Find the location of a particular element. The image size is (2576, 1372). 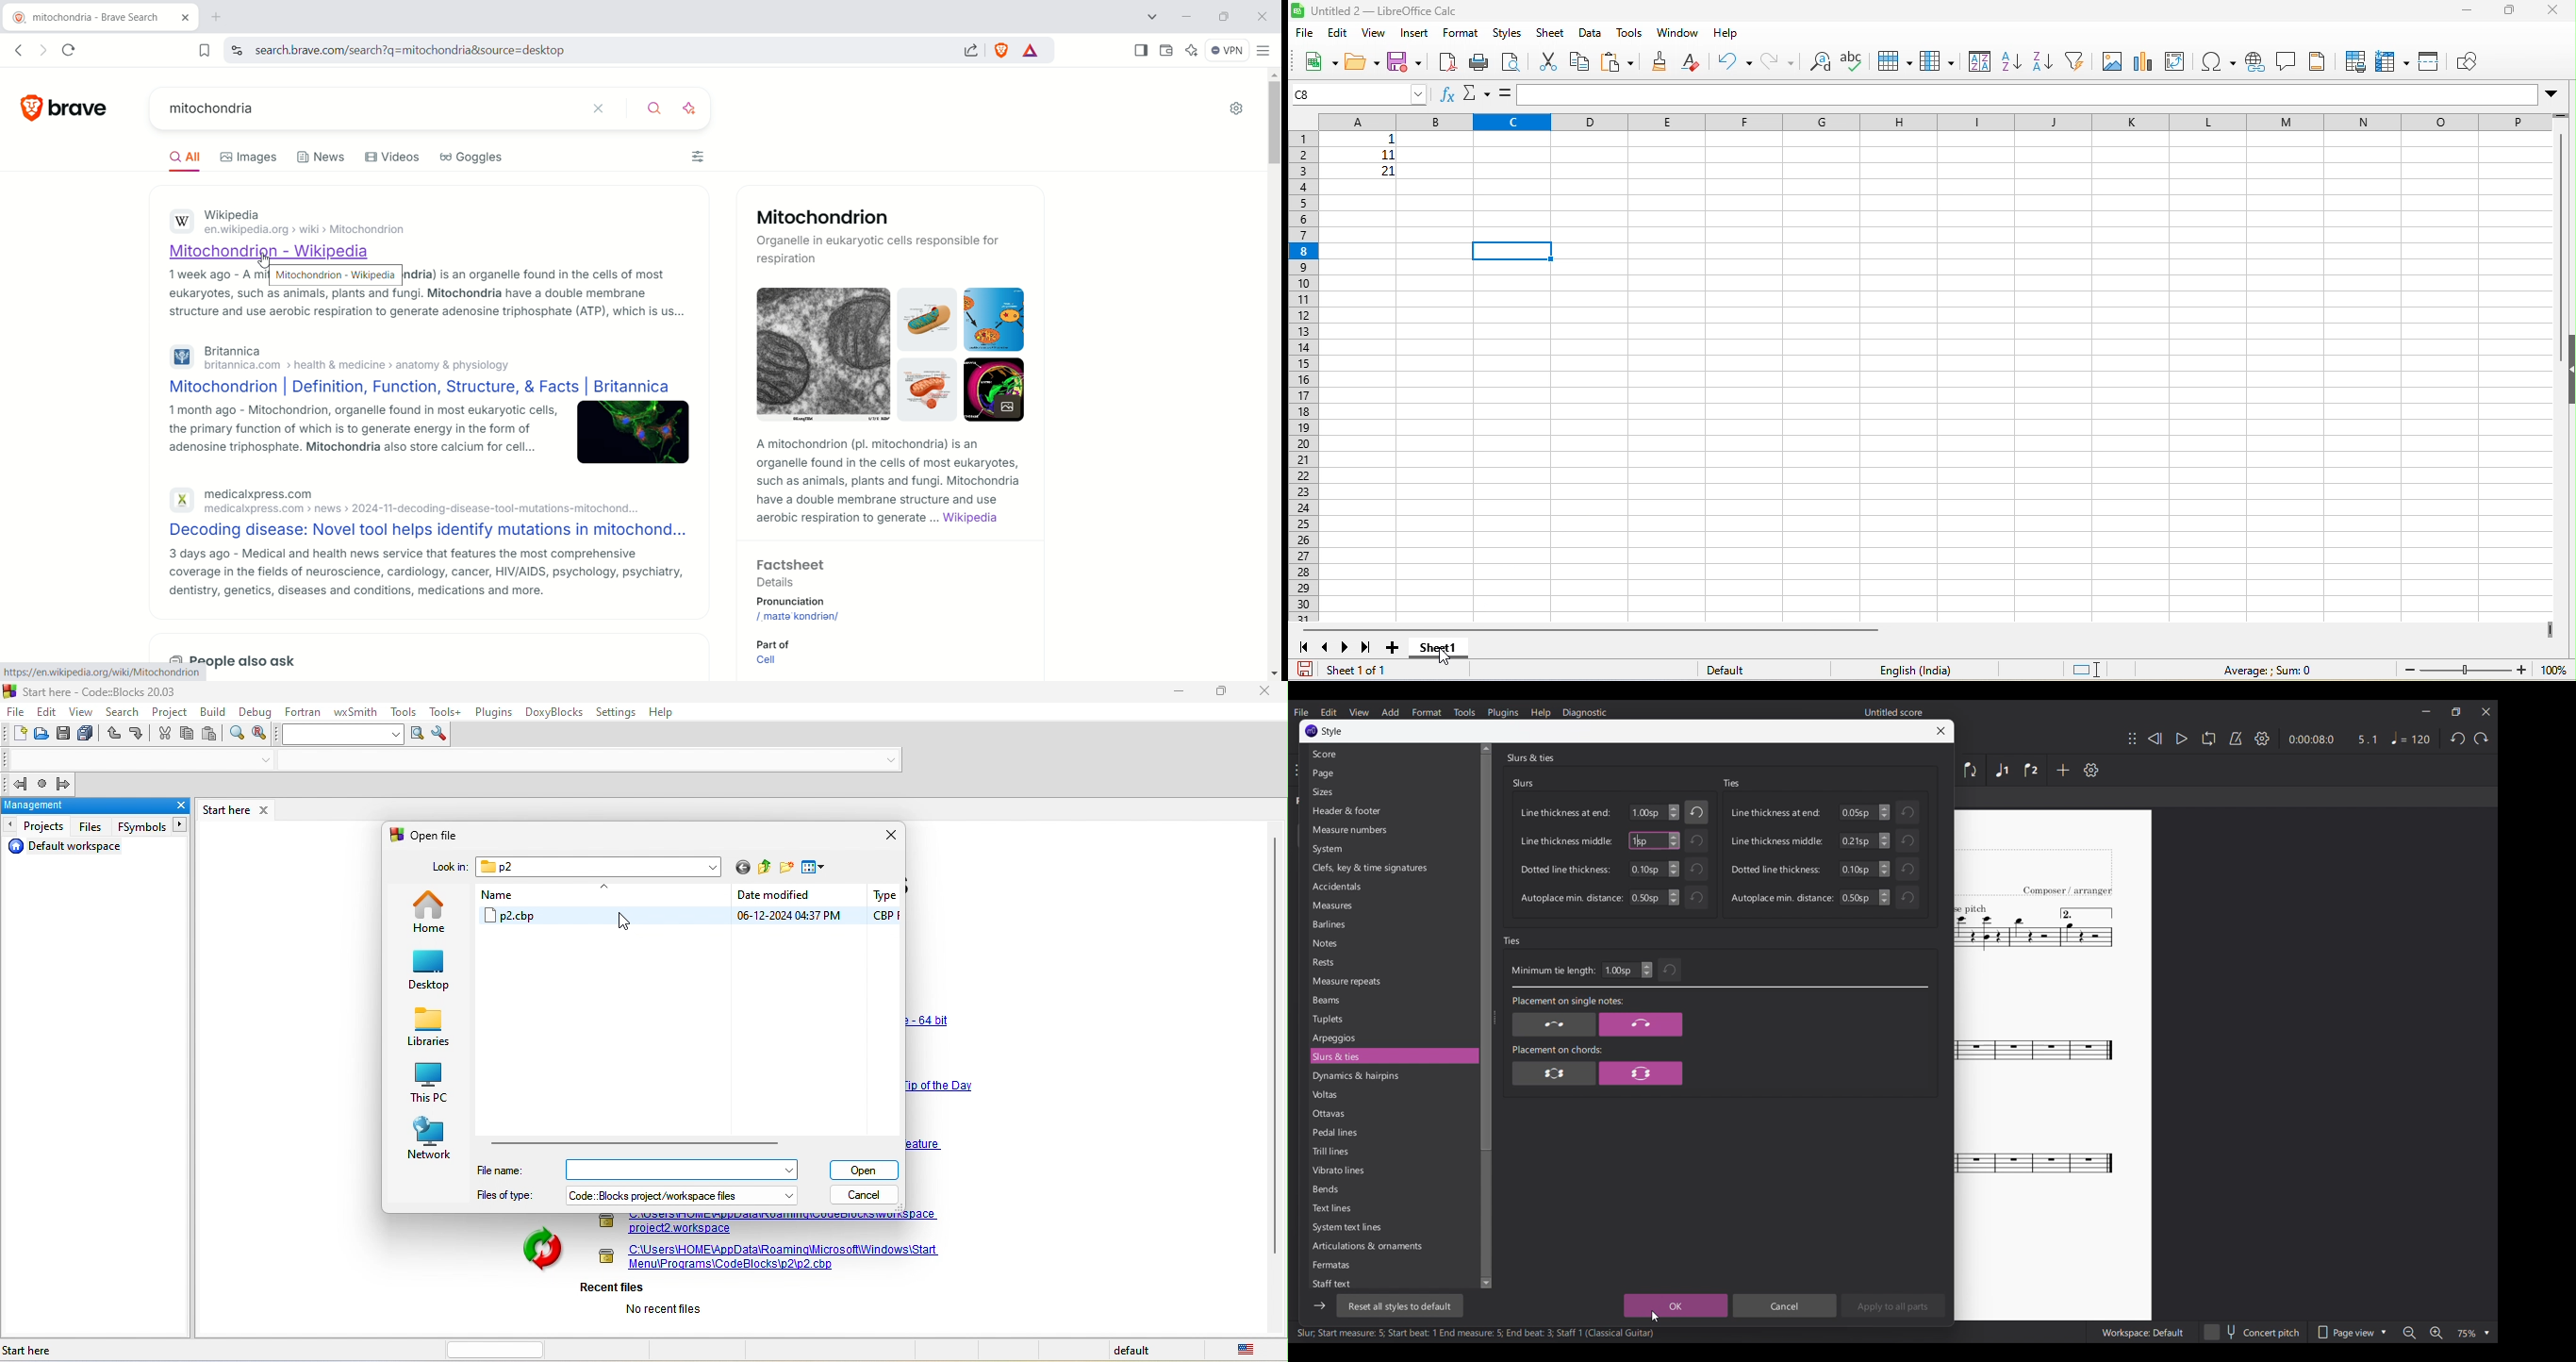

Concert pitch toggle is located at coordinates (2253, 1332).